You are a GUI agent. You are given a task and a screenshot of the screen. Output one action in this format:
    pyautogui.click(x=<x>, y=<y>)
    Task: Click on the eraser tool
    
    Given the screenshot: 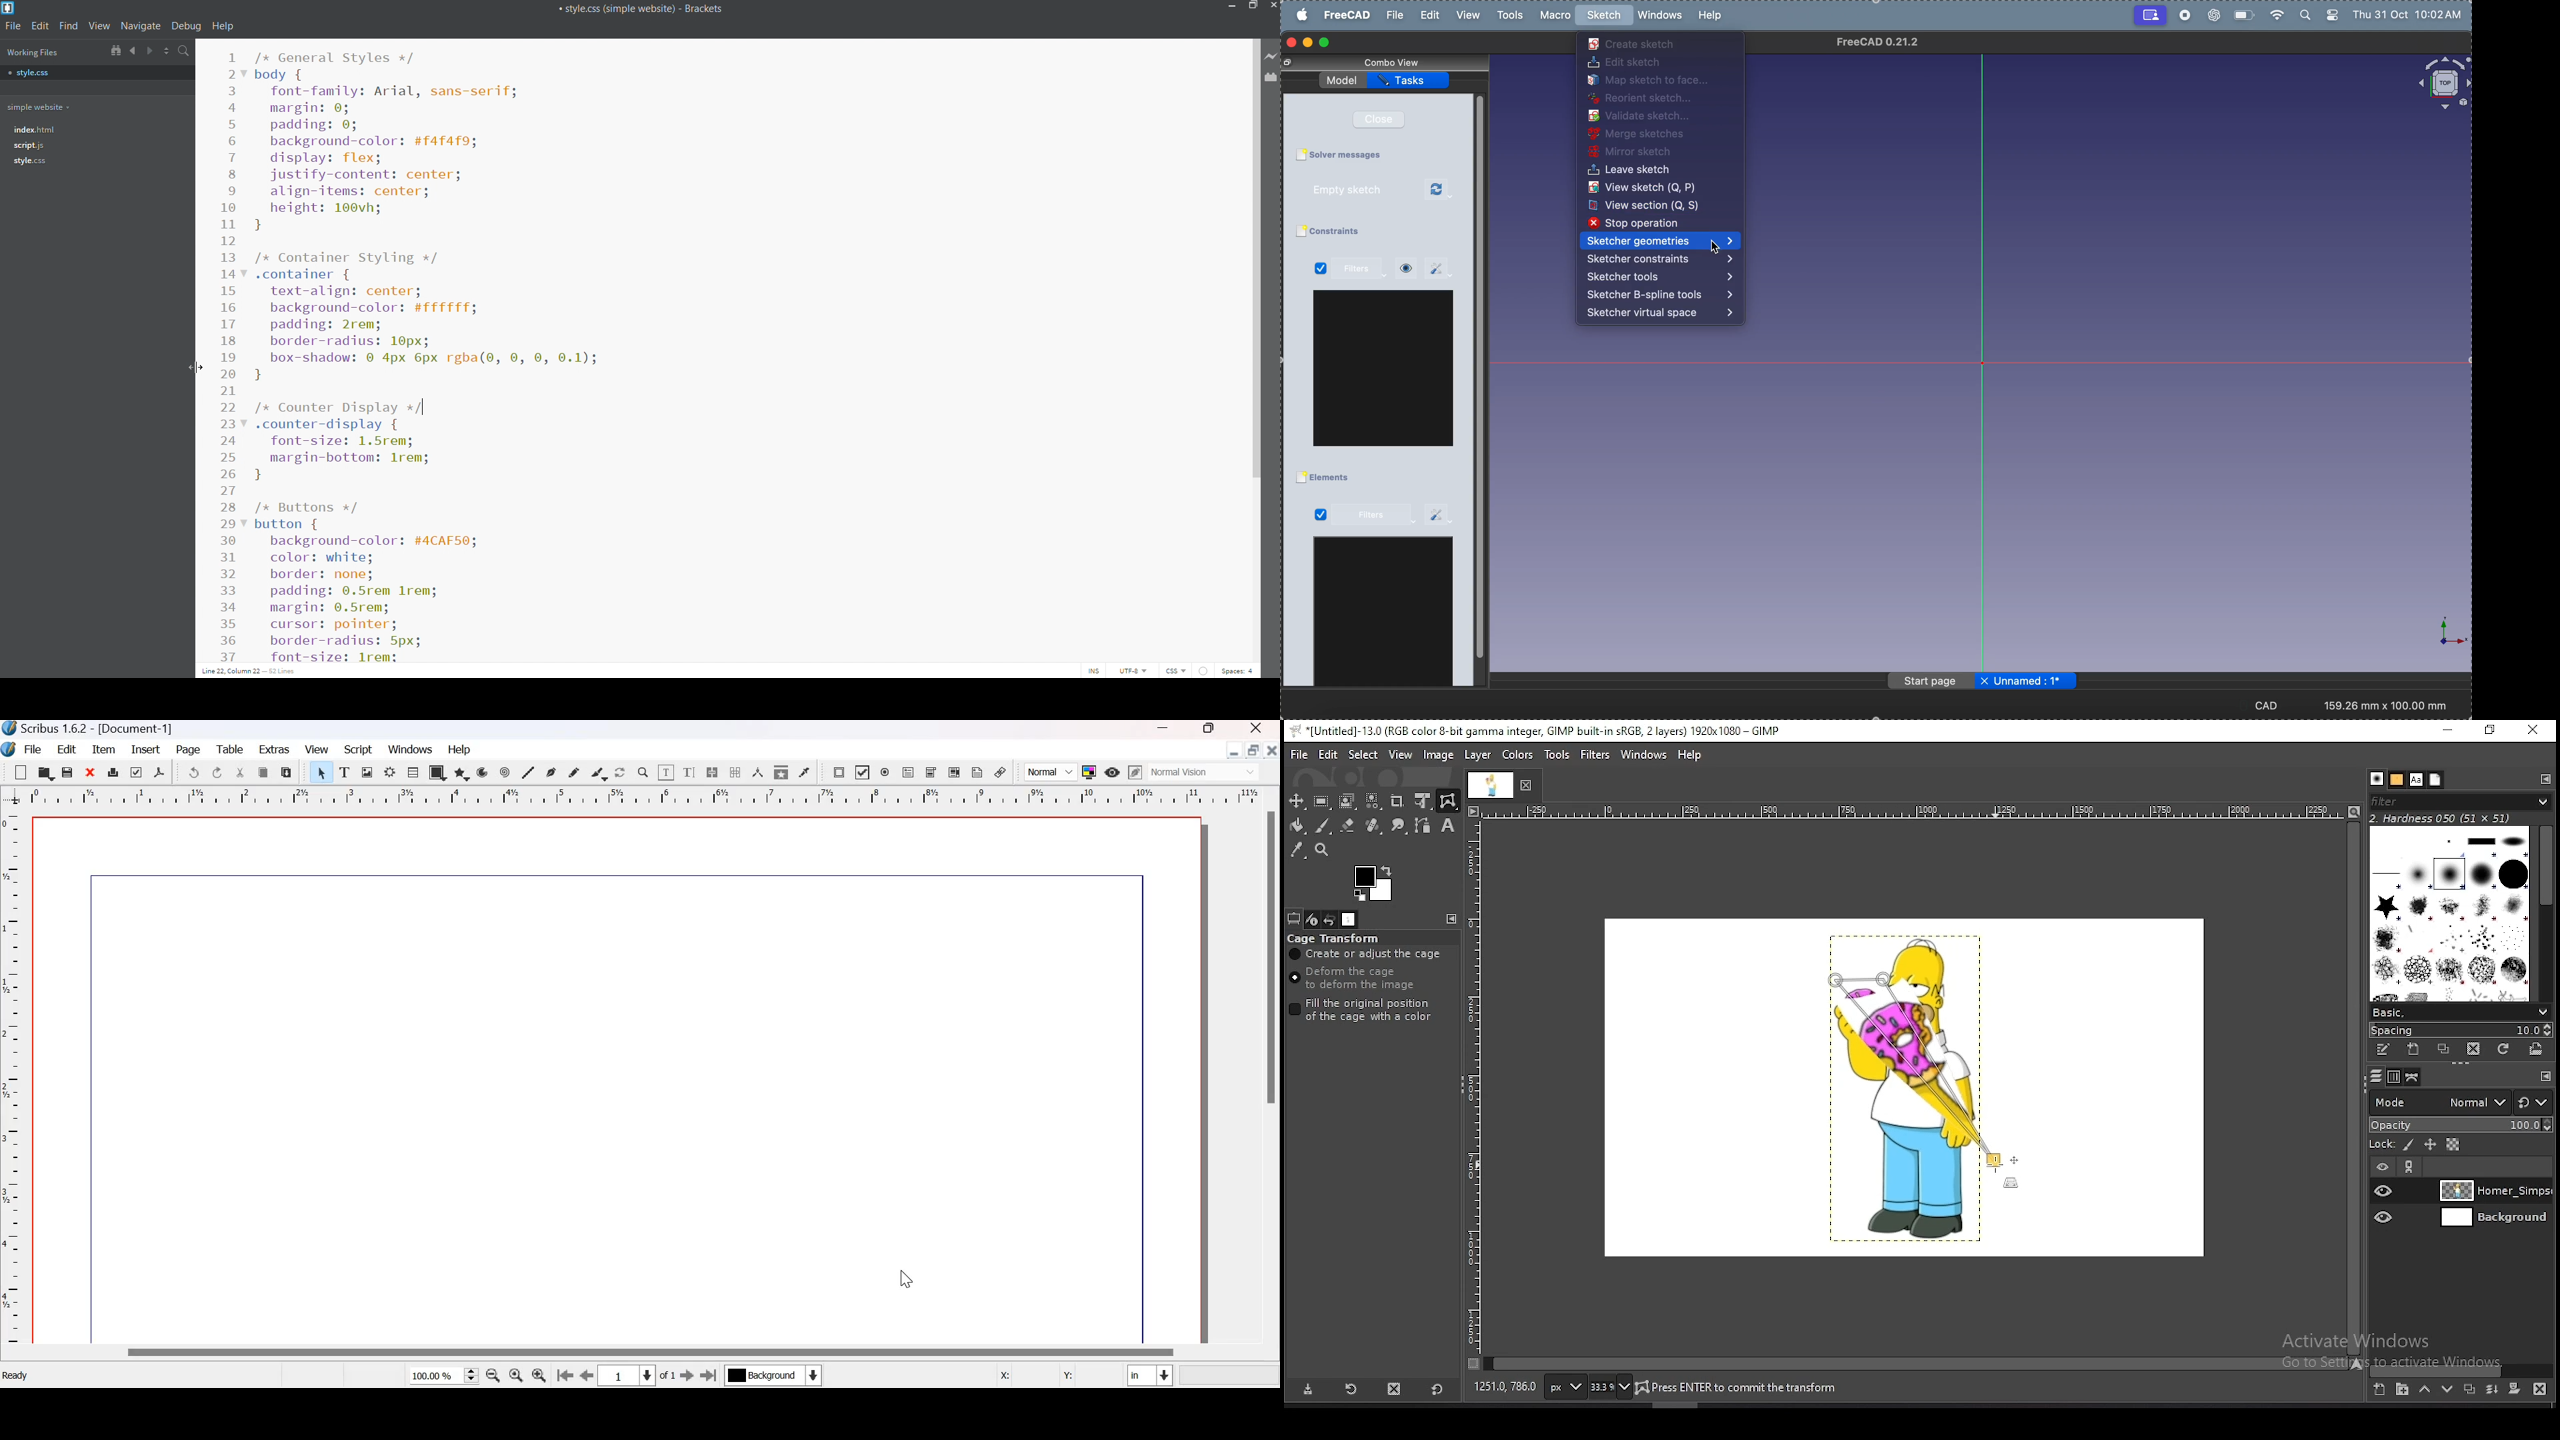 What is the action you would take?
    pyautogui.click(x=1348, y=826)
    